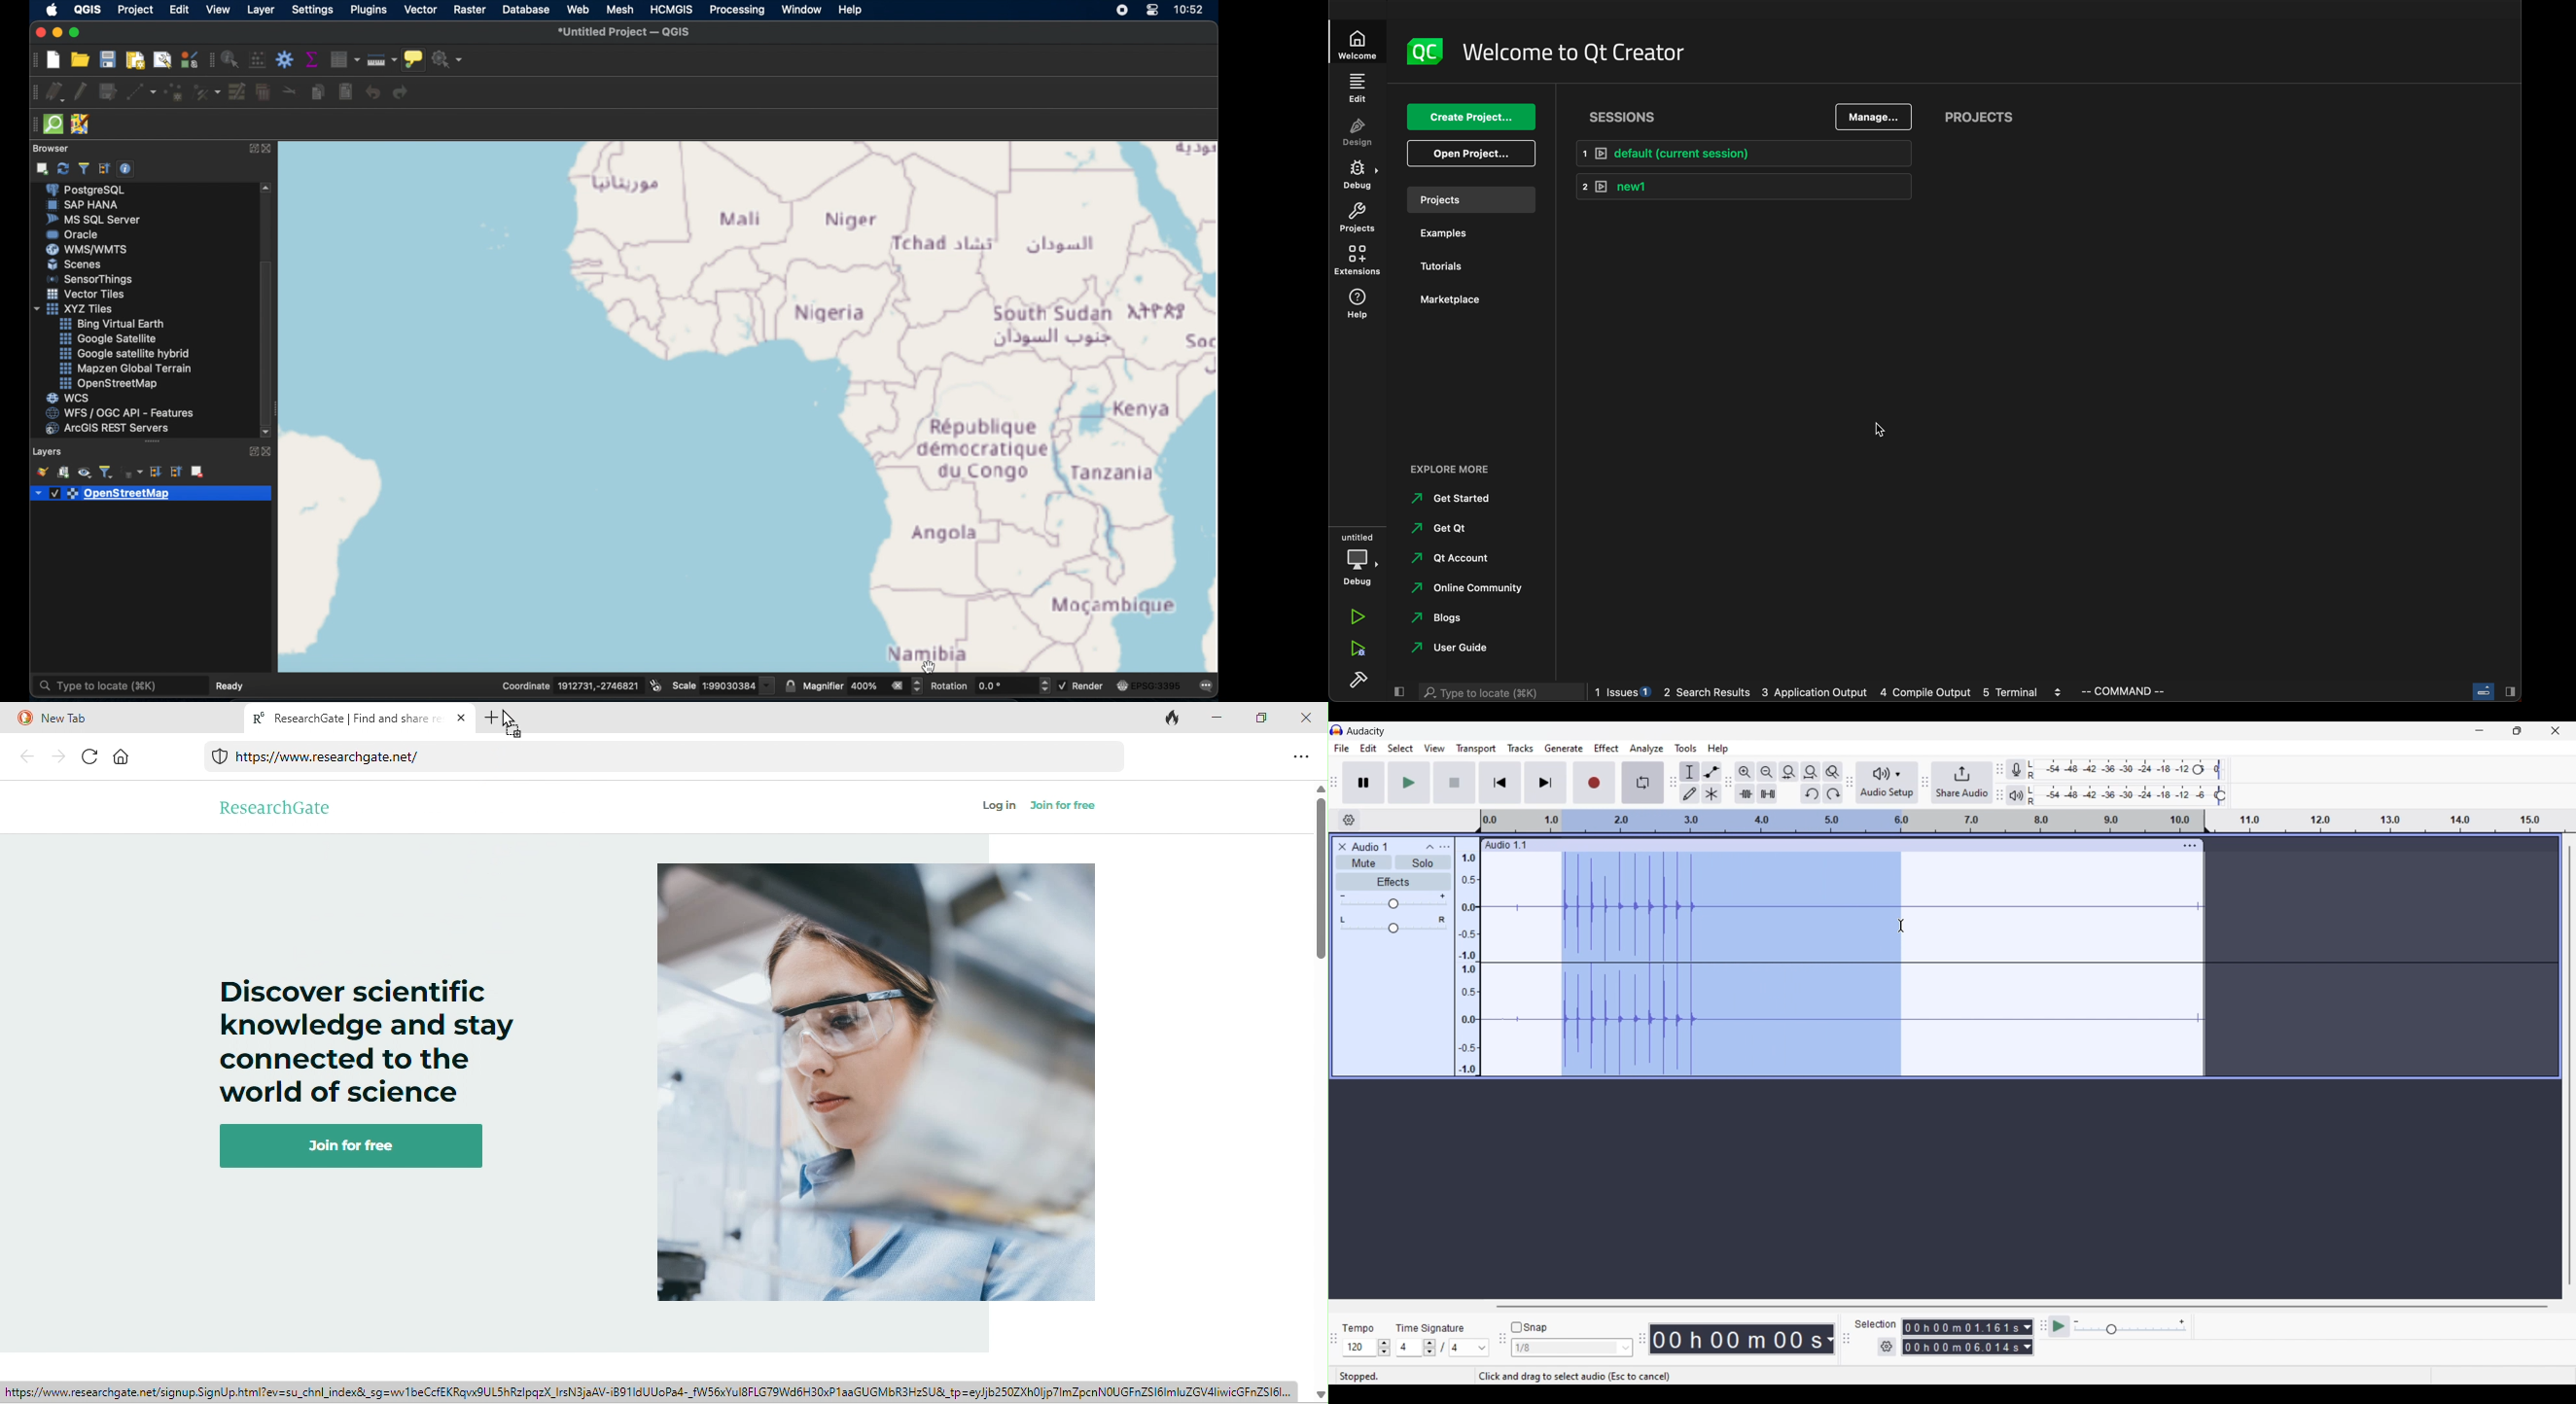 The width and height of the screenshot is (2576, 1428). I want to click on examples, so click(1453, 233).